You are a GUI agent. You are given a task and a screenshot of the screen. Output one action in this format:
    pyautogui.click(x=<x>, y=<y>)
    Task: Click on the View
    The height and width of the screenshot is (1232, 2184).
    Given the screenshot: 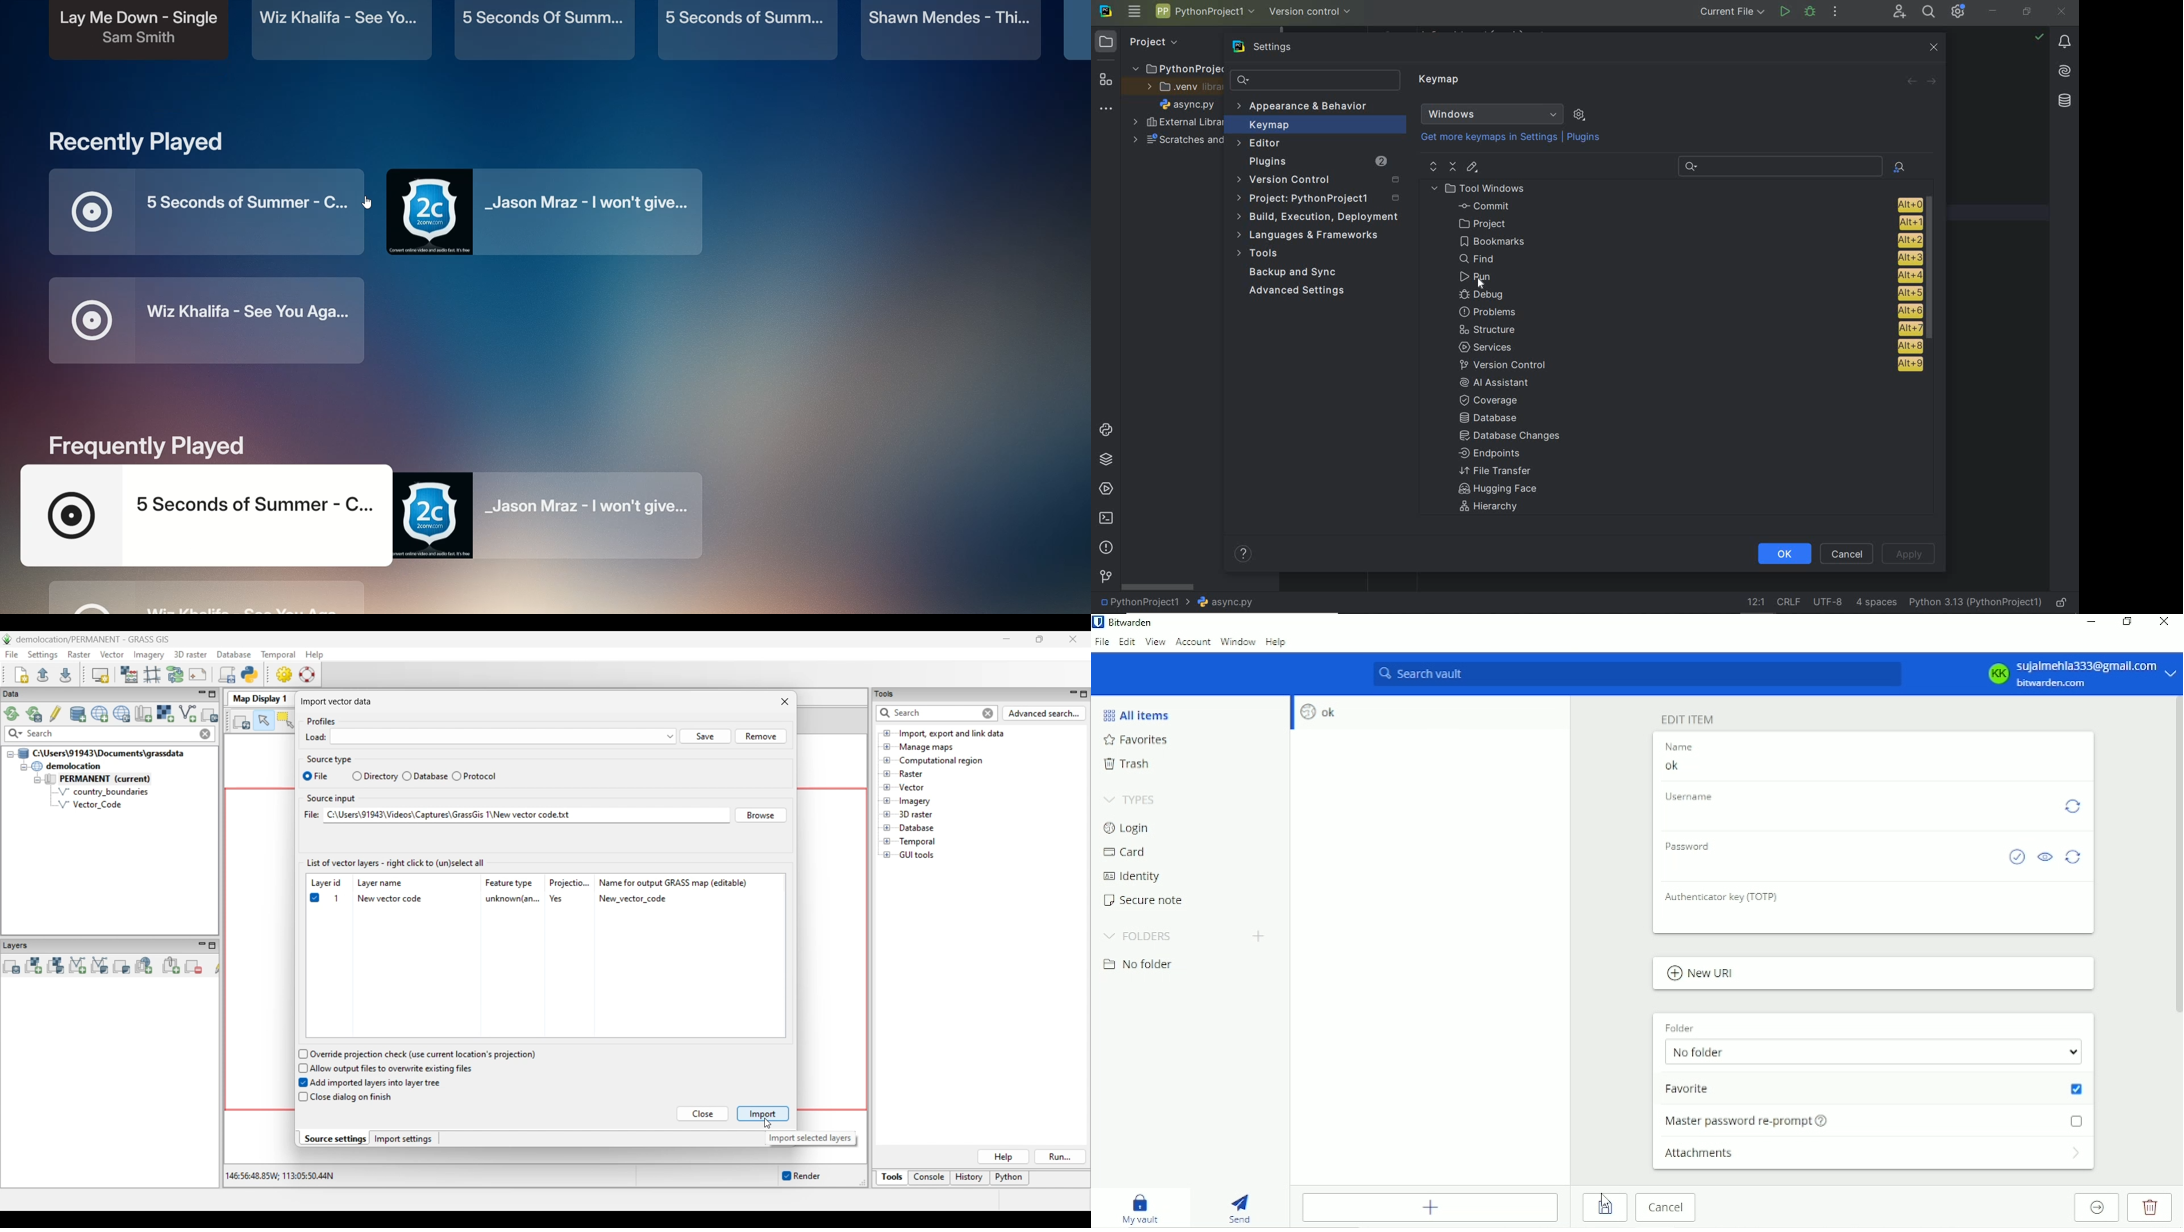 What is the action you would take?
    pyautogui.click(x=1156, y=643)
    